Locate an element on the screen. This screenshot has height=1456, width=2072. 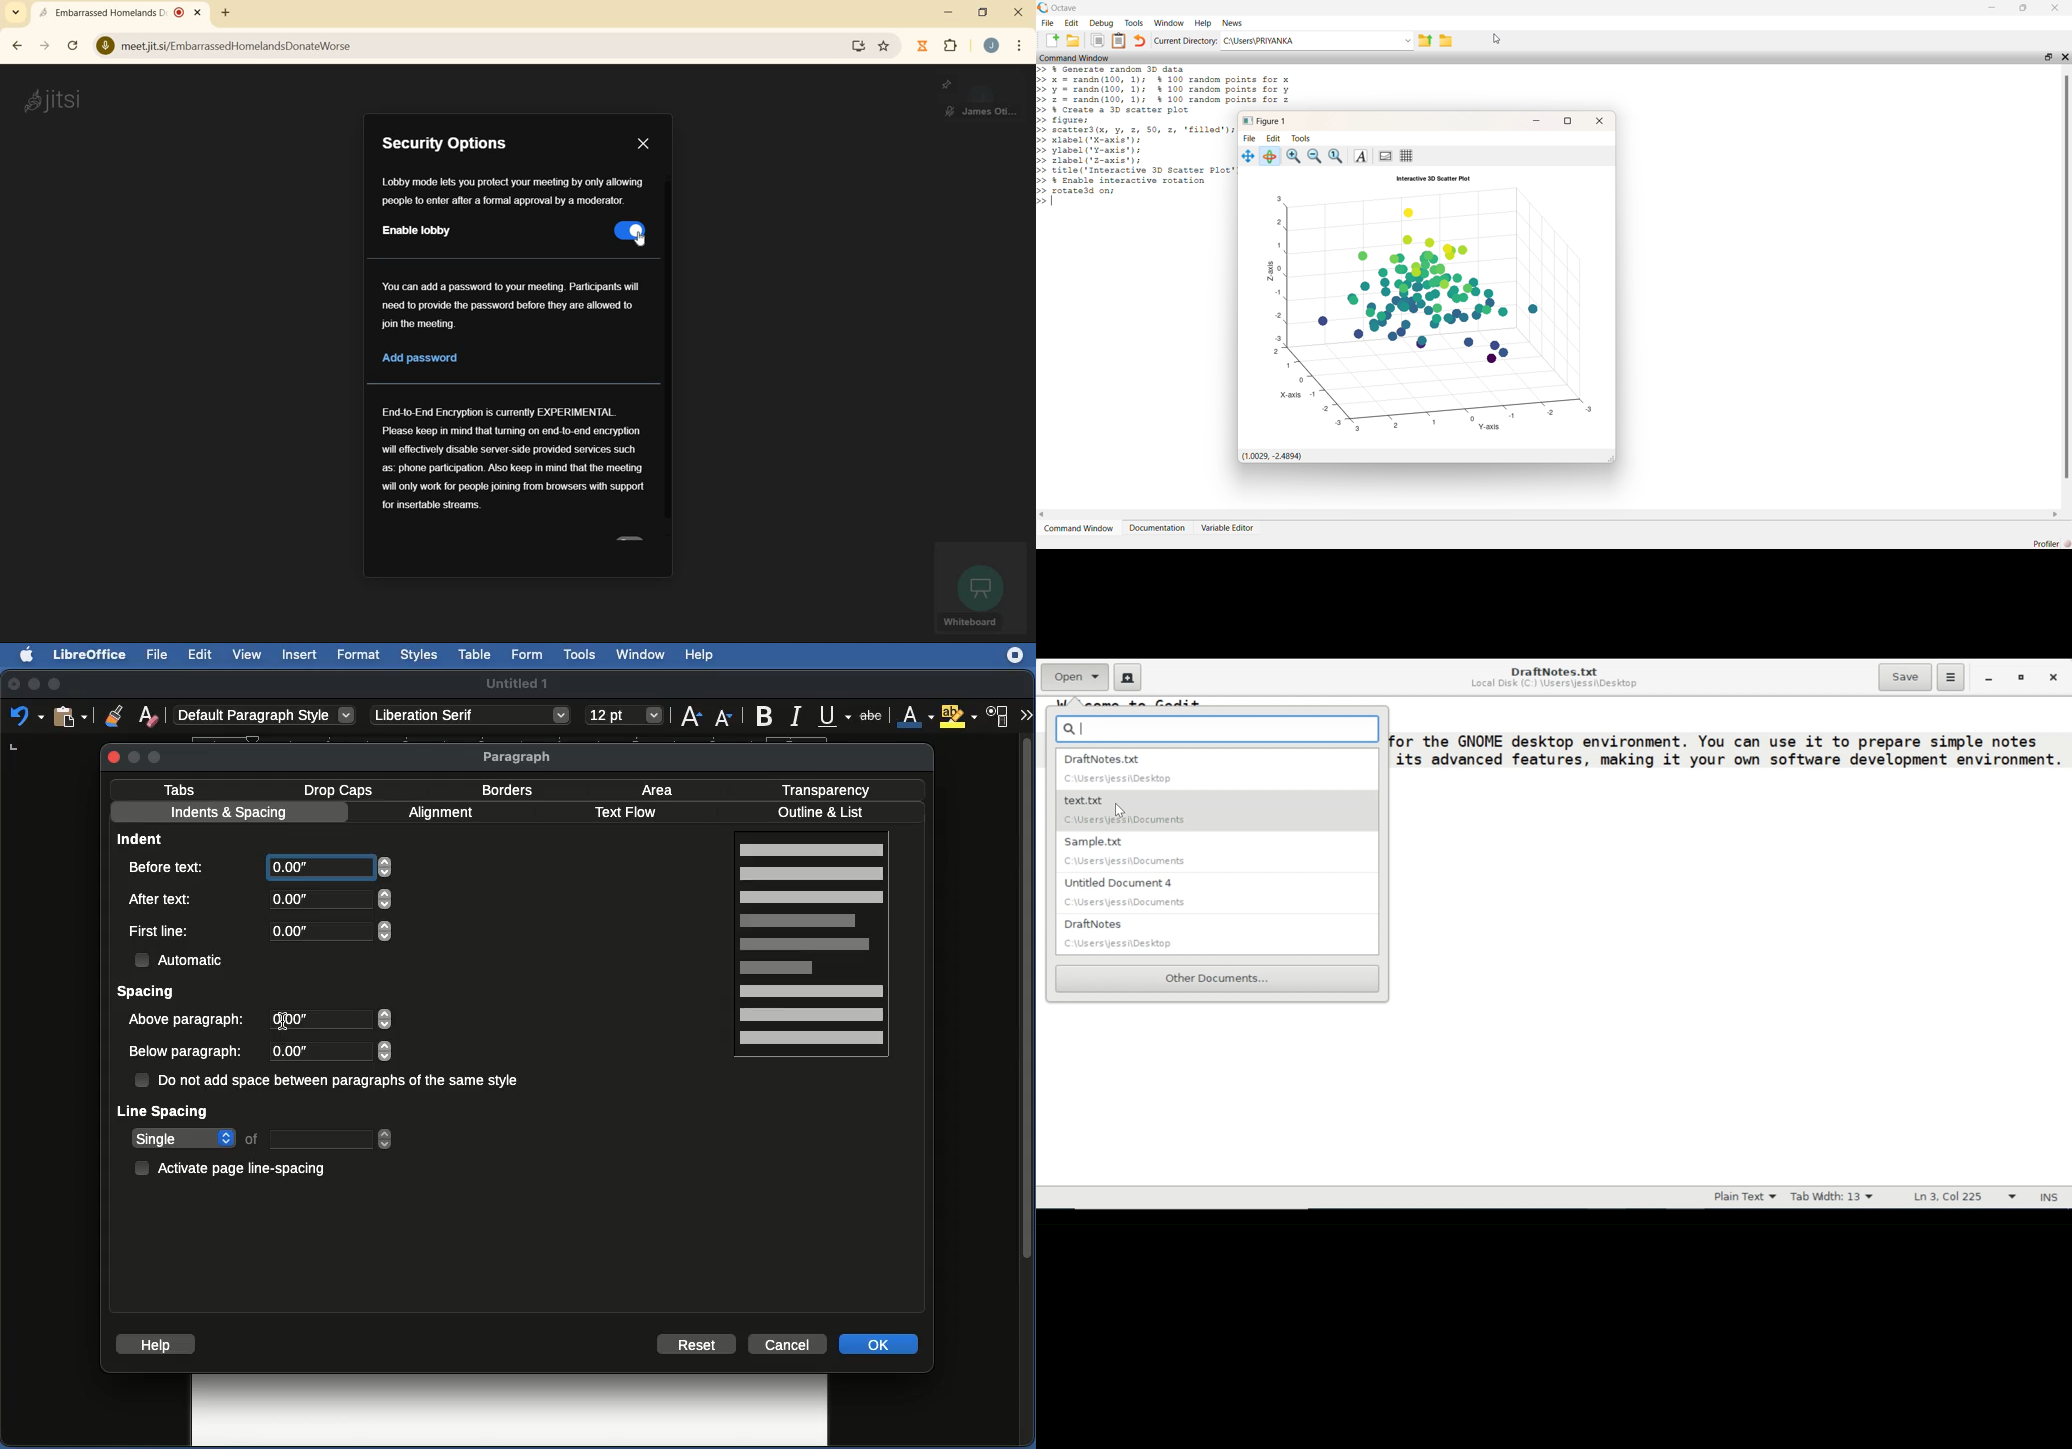
Text flow is located at coordinates (625, 814).